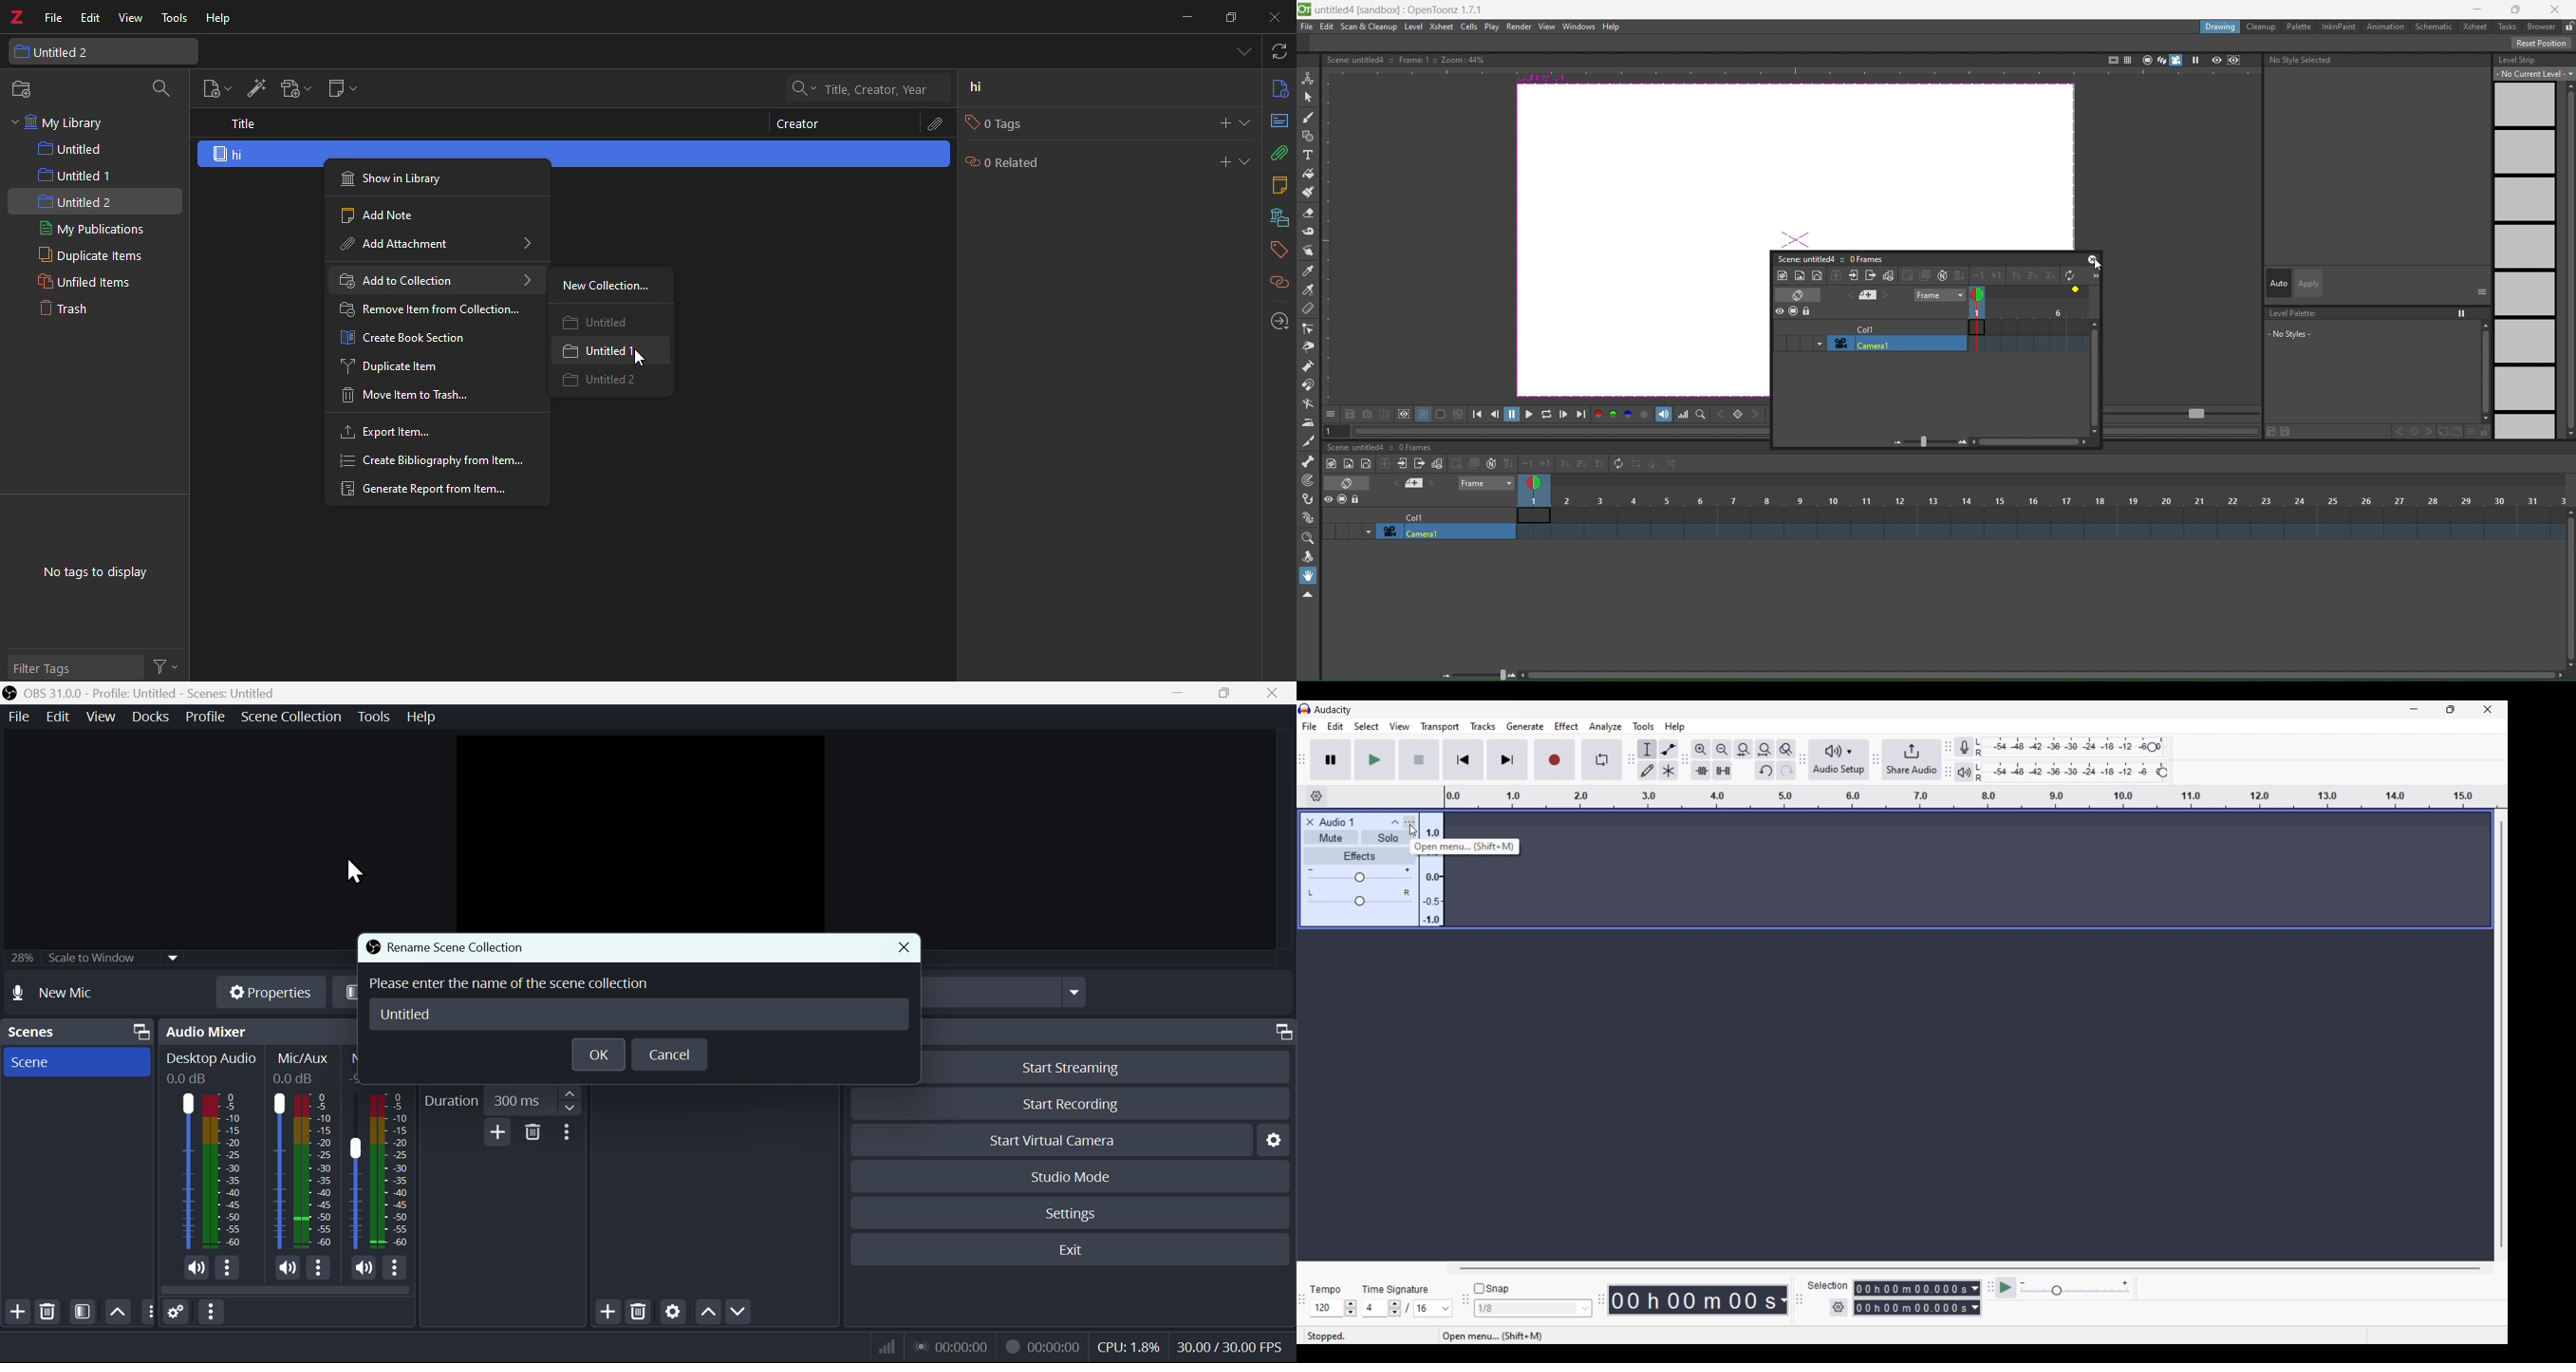 The width and height of the screenshot is (2576, 1372). Describe the element at coordinates (2488, 709) in the screenshot. I see `Close interface` at that location.